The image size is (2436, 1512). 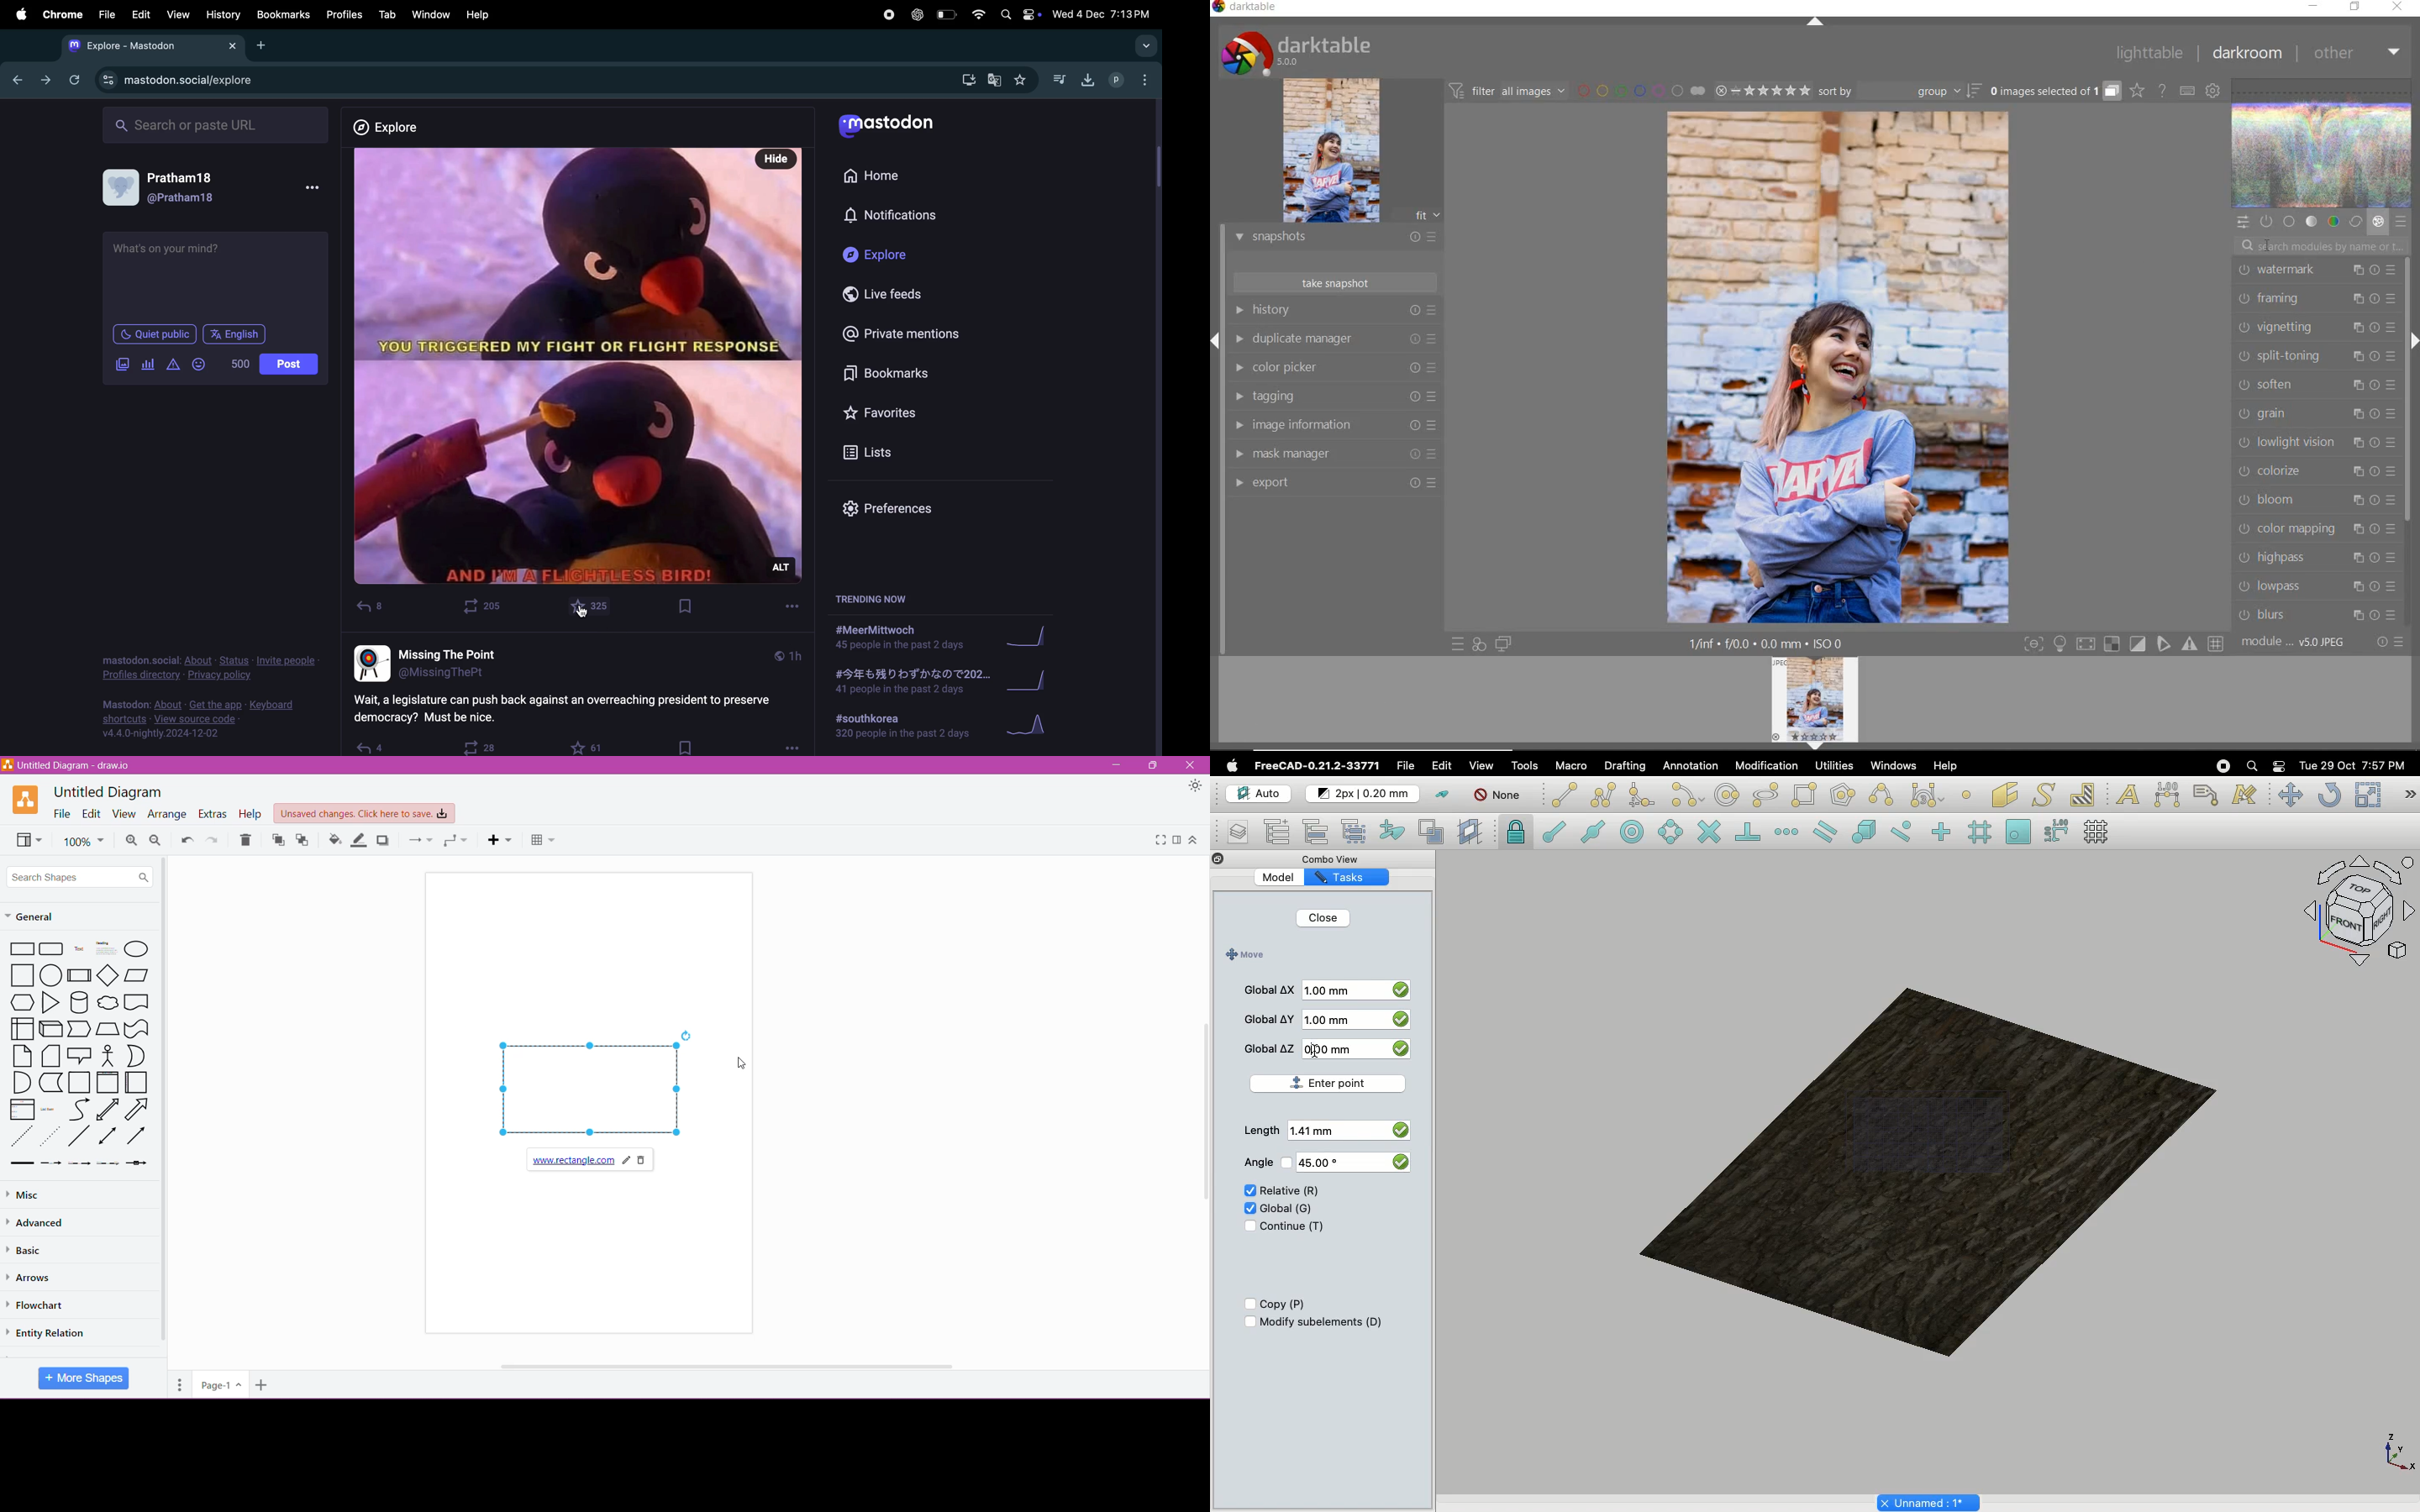 What do you see at coordinates (1500, 796) in the screenshot?
I see `Autogroup off` at bounding box center [1500, 796].